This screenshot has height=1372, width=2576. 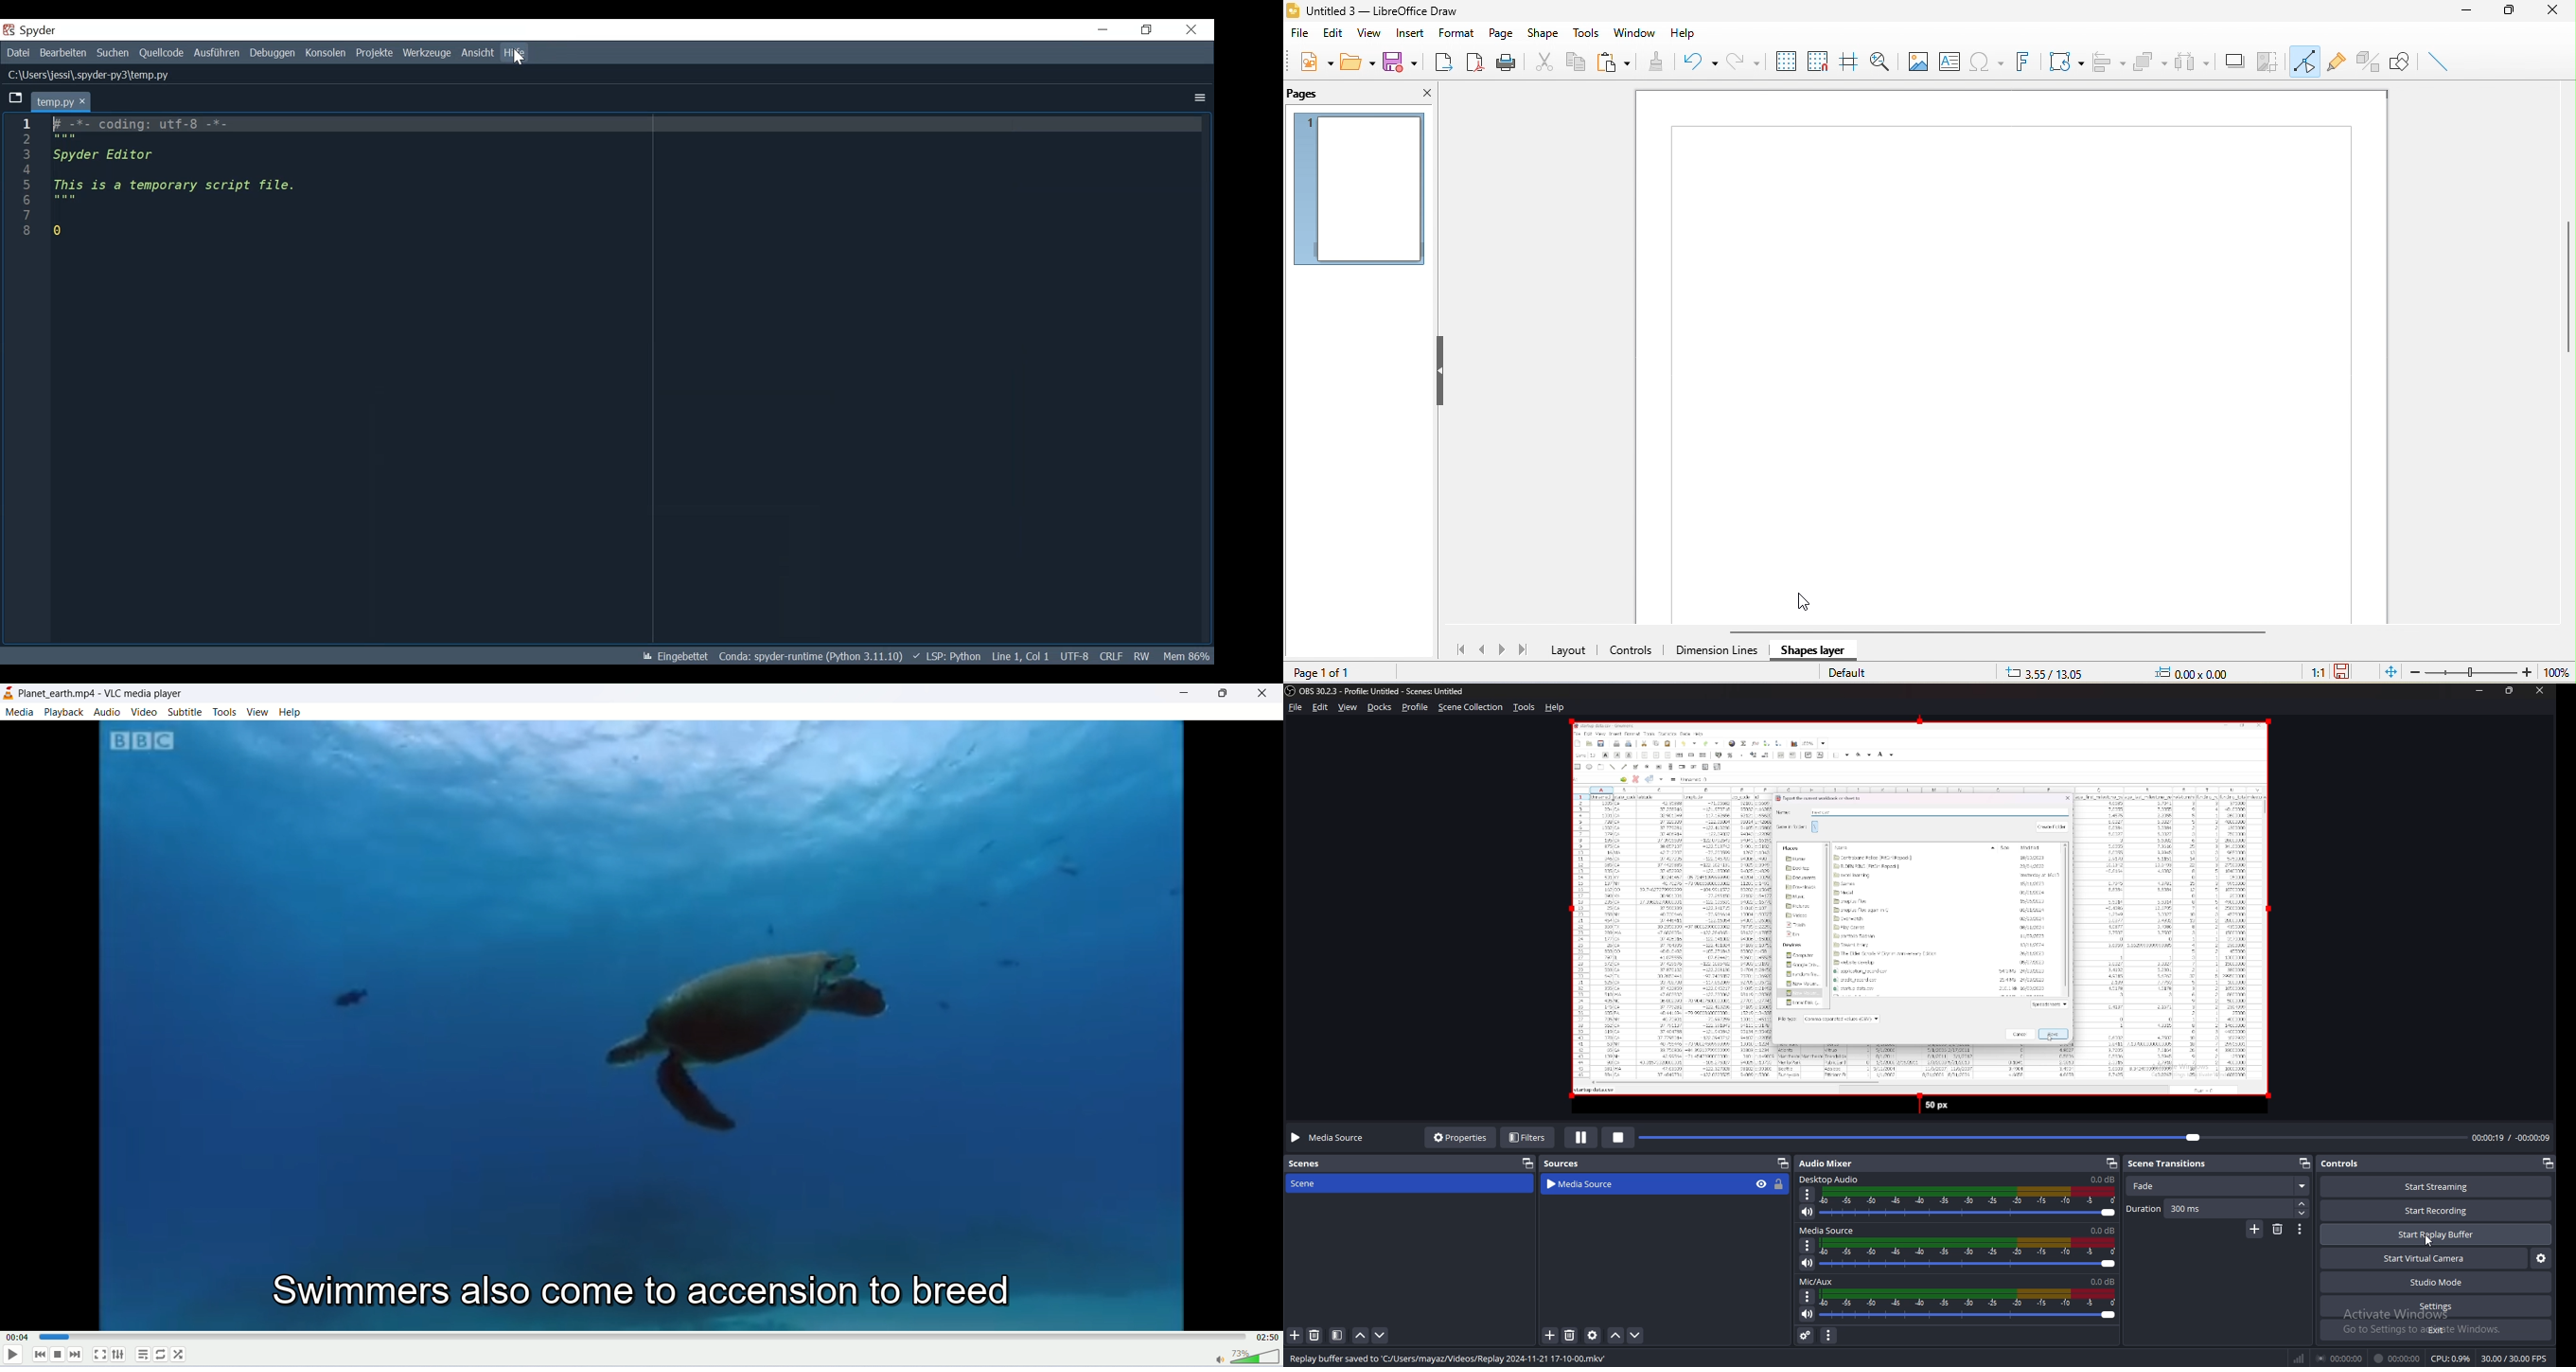 I want to click on Memory Usage, so click(x=1186, y=656).